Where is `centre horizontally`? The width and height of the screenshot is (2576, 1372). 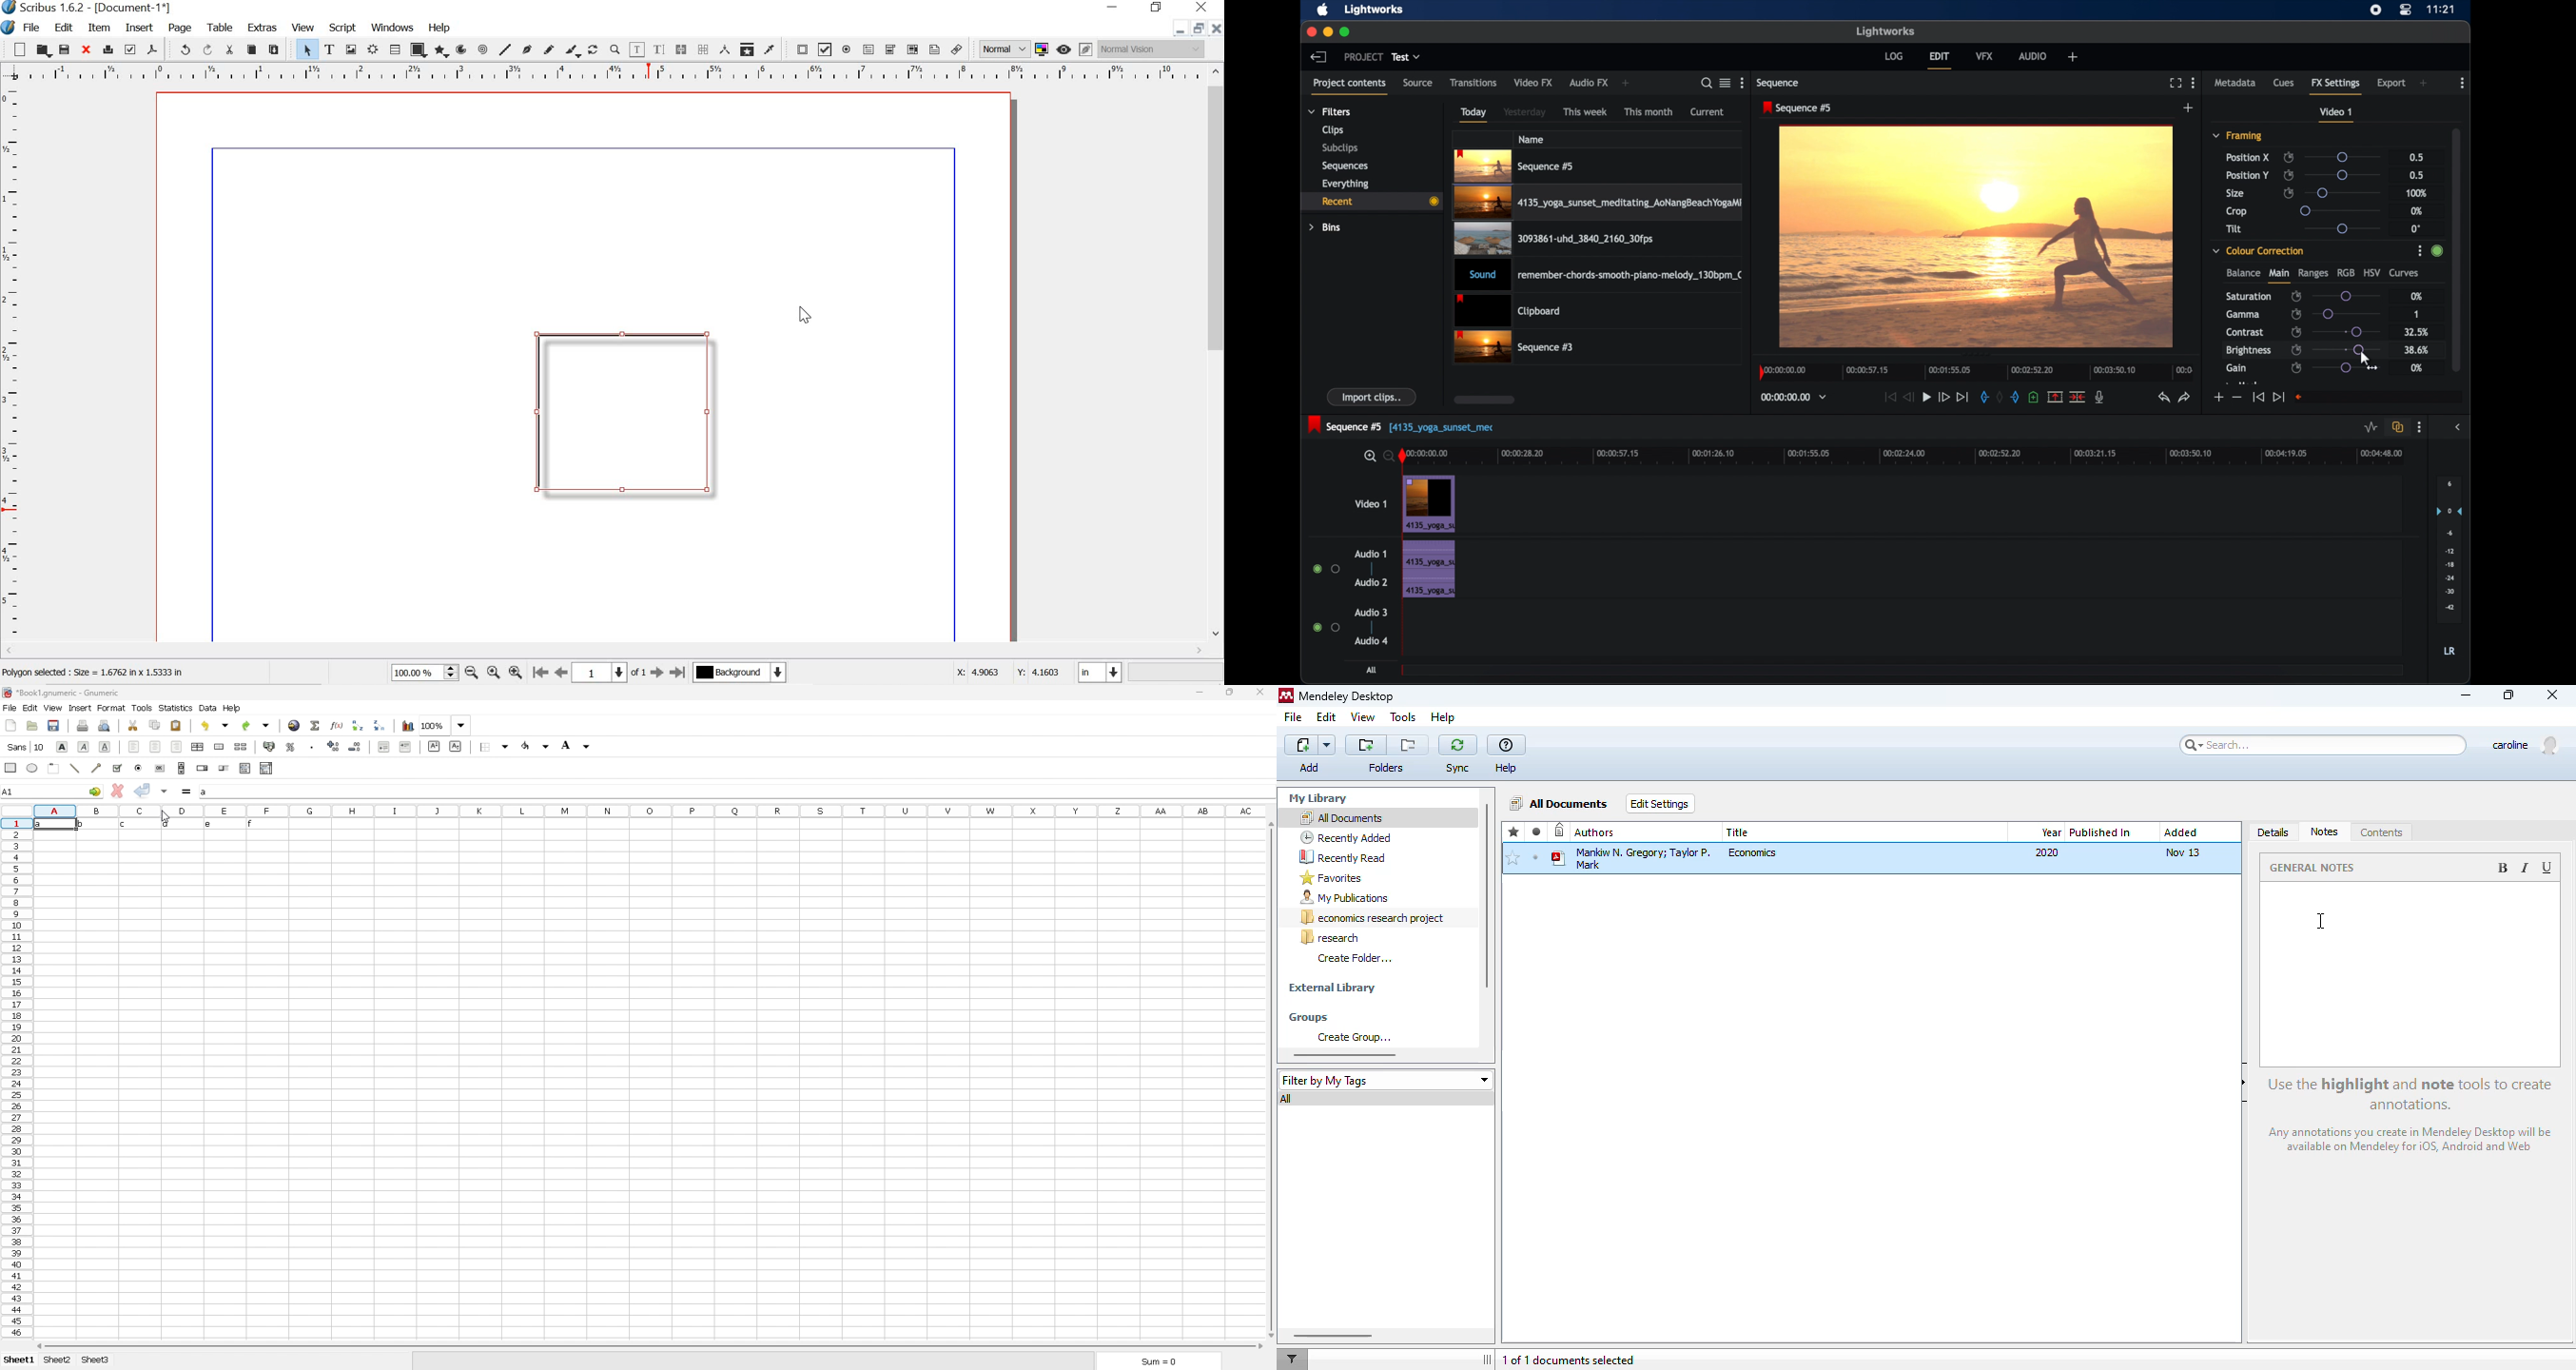 centre horizontally is located at coordinates (197, 748).